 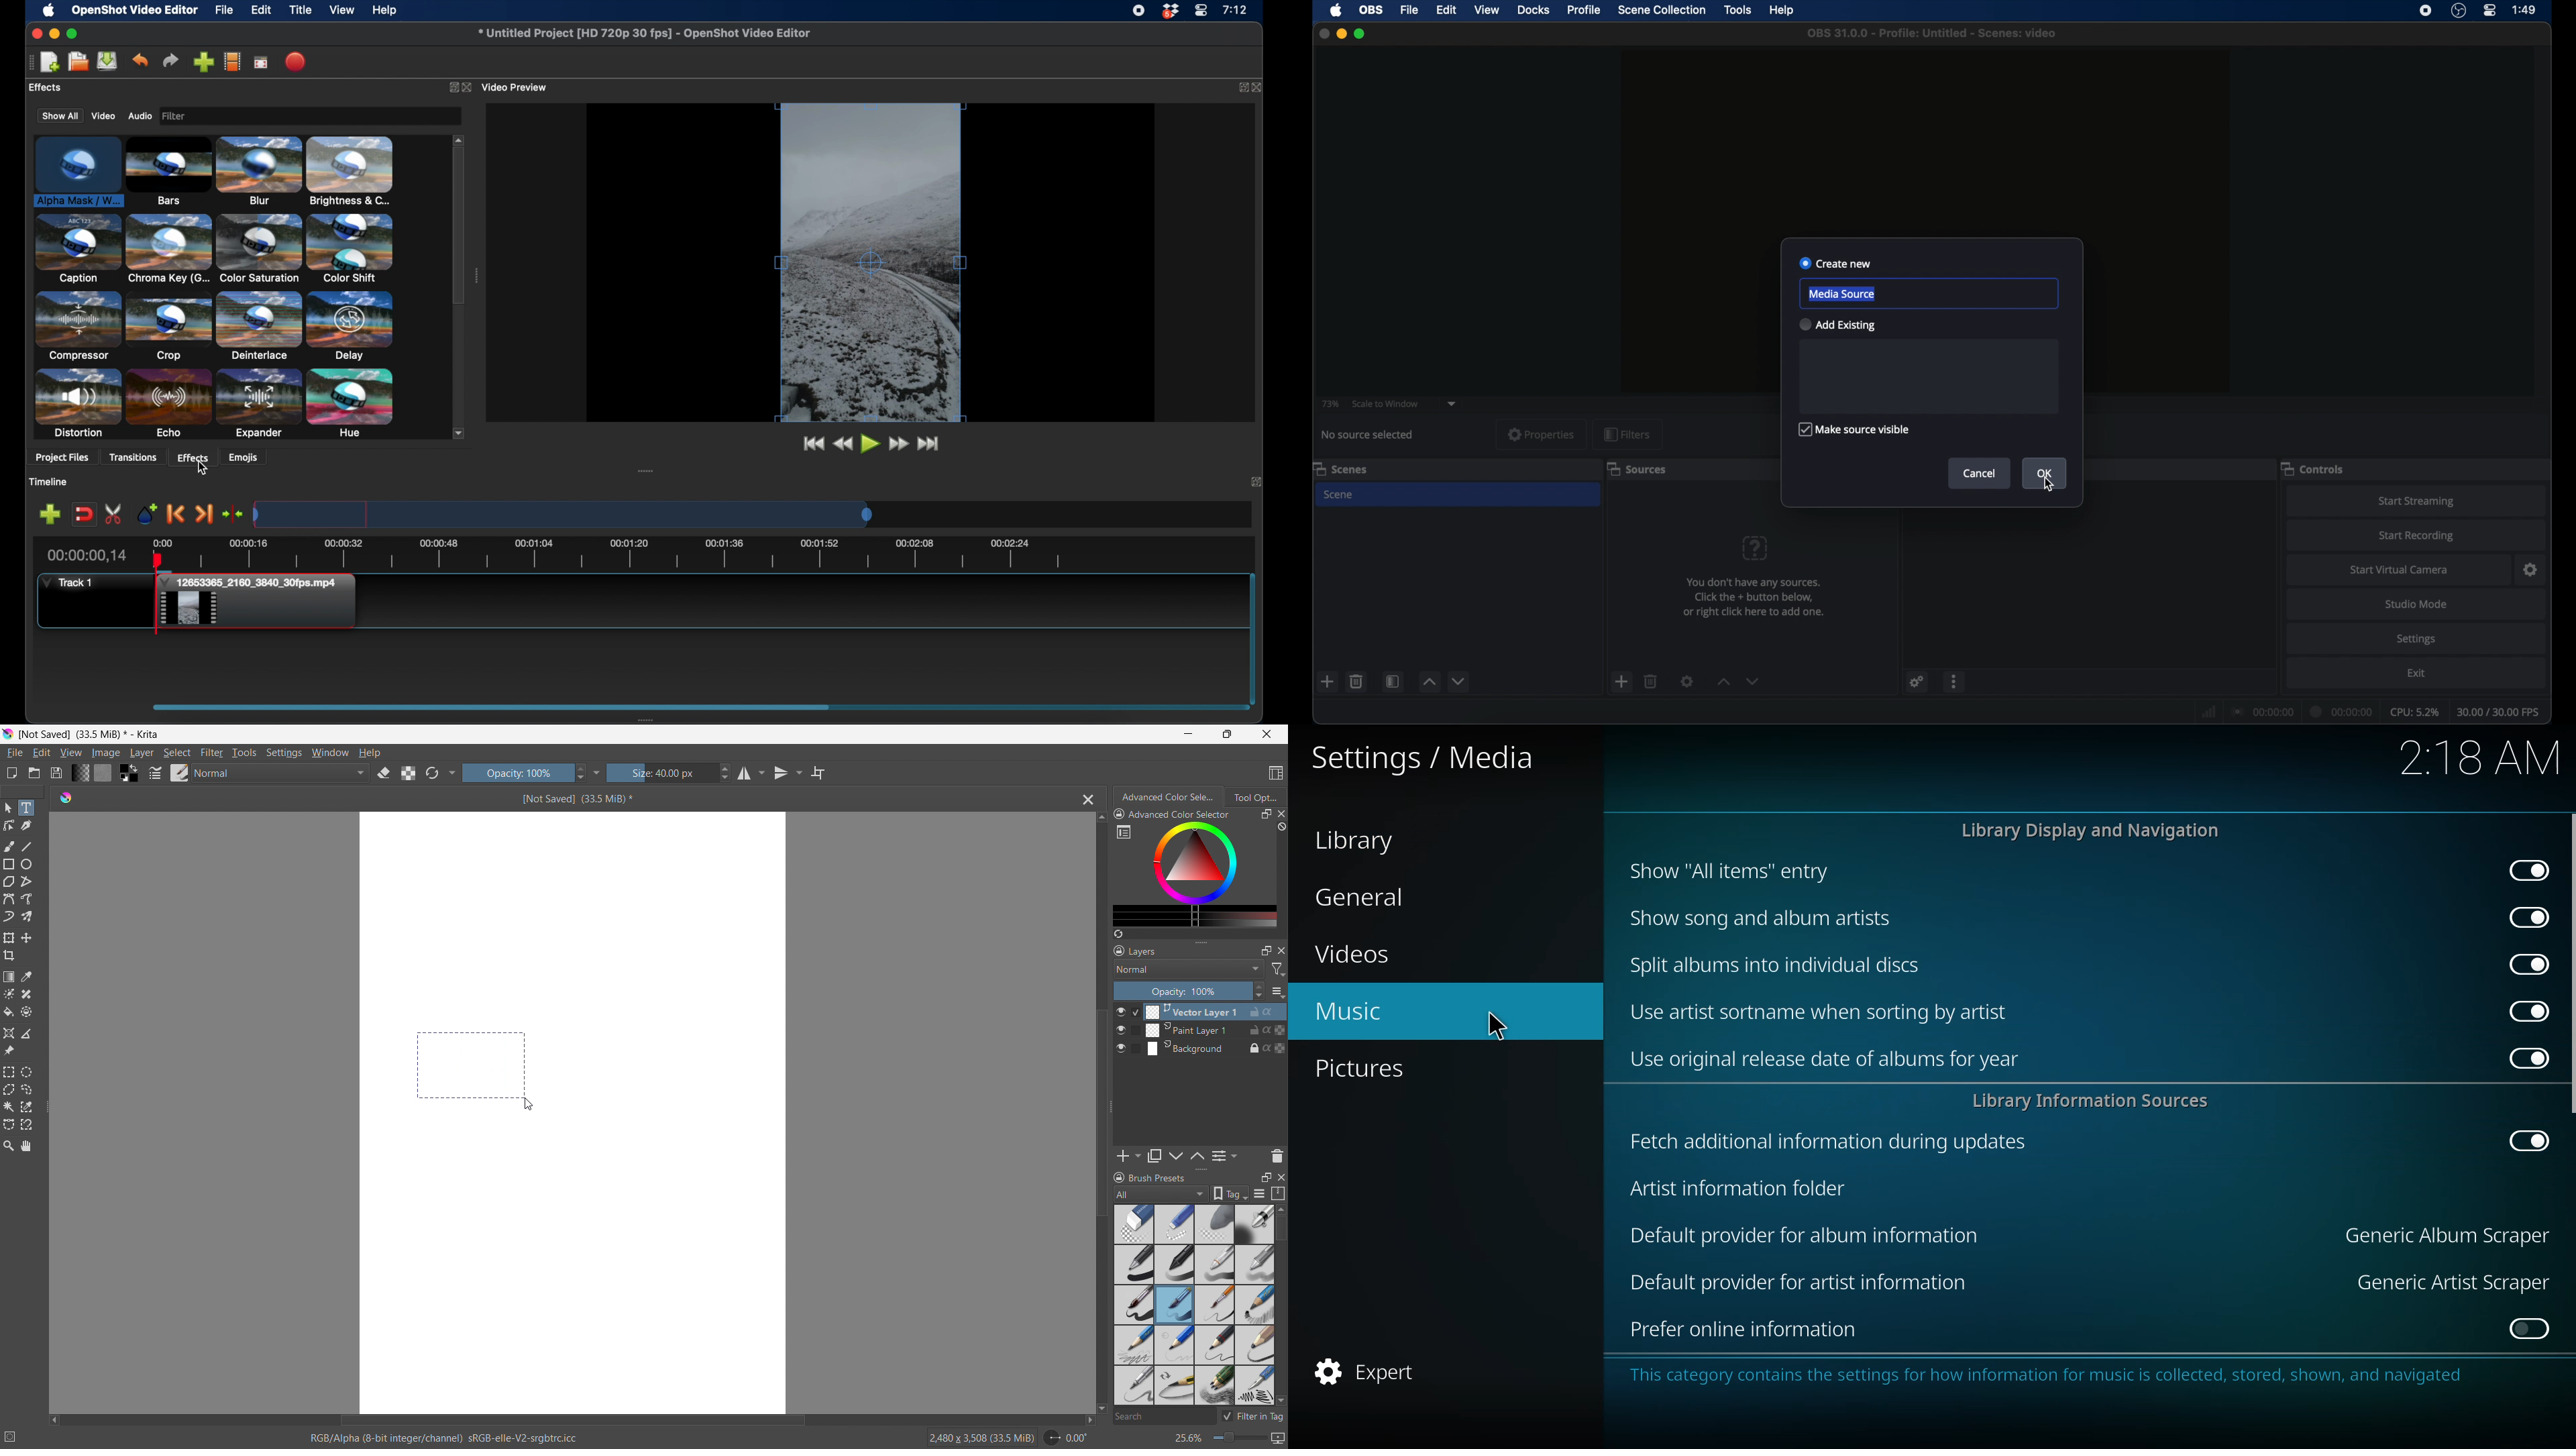 What do you see at coordinates (2343, 710) in the screenshot?
I see `duration` at bounding box center [2343, 710].